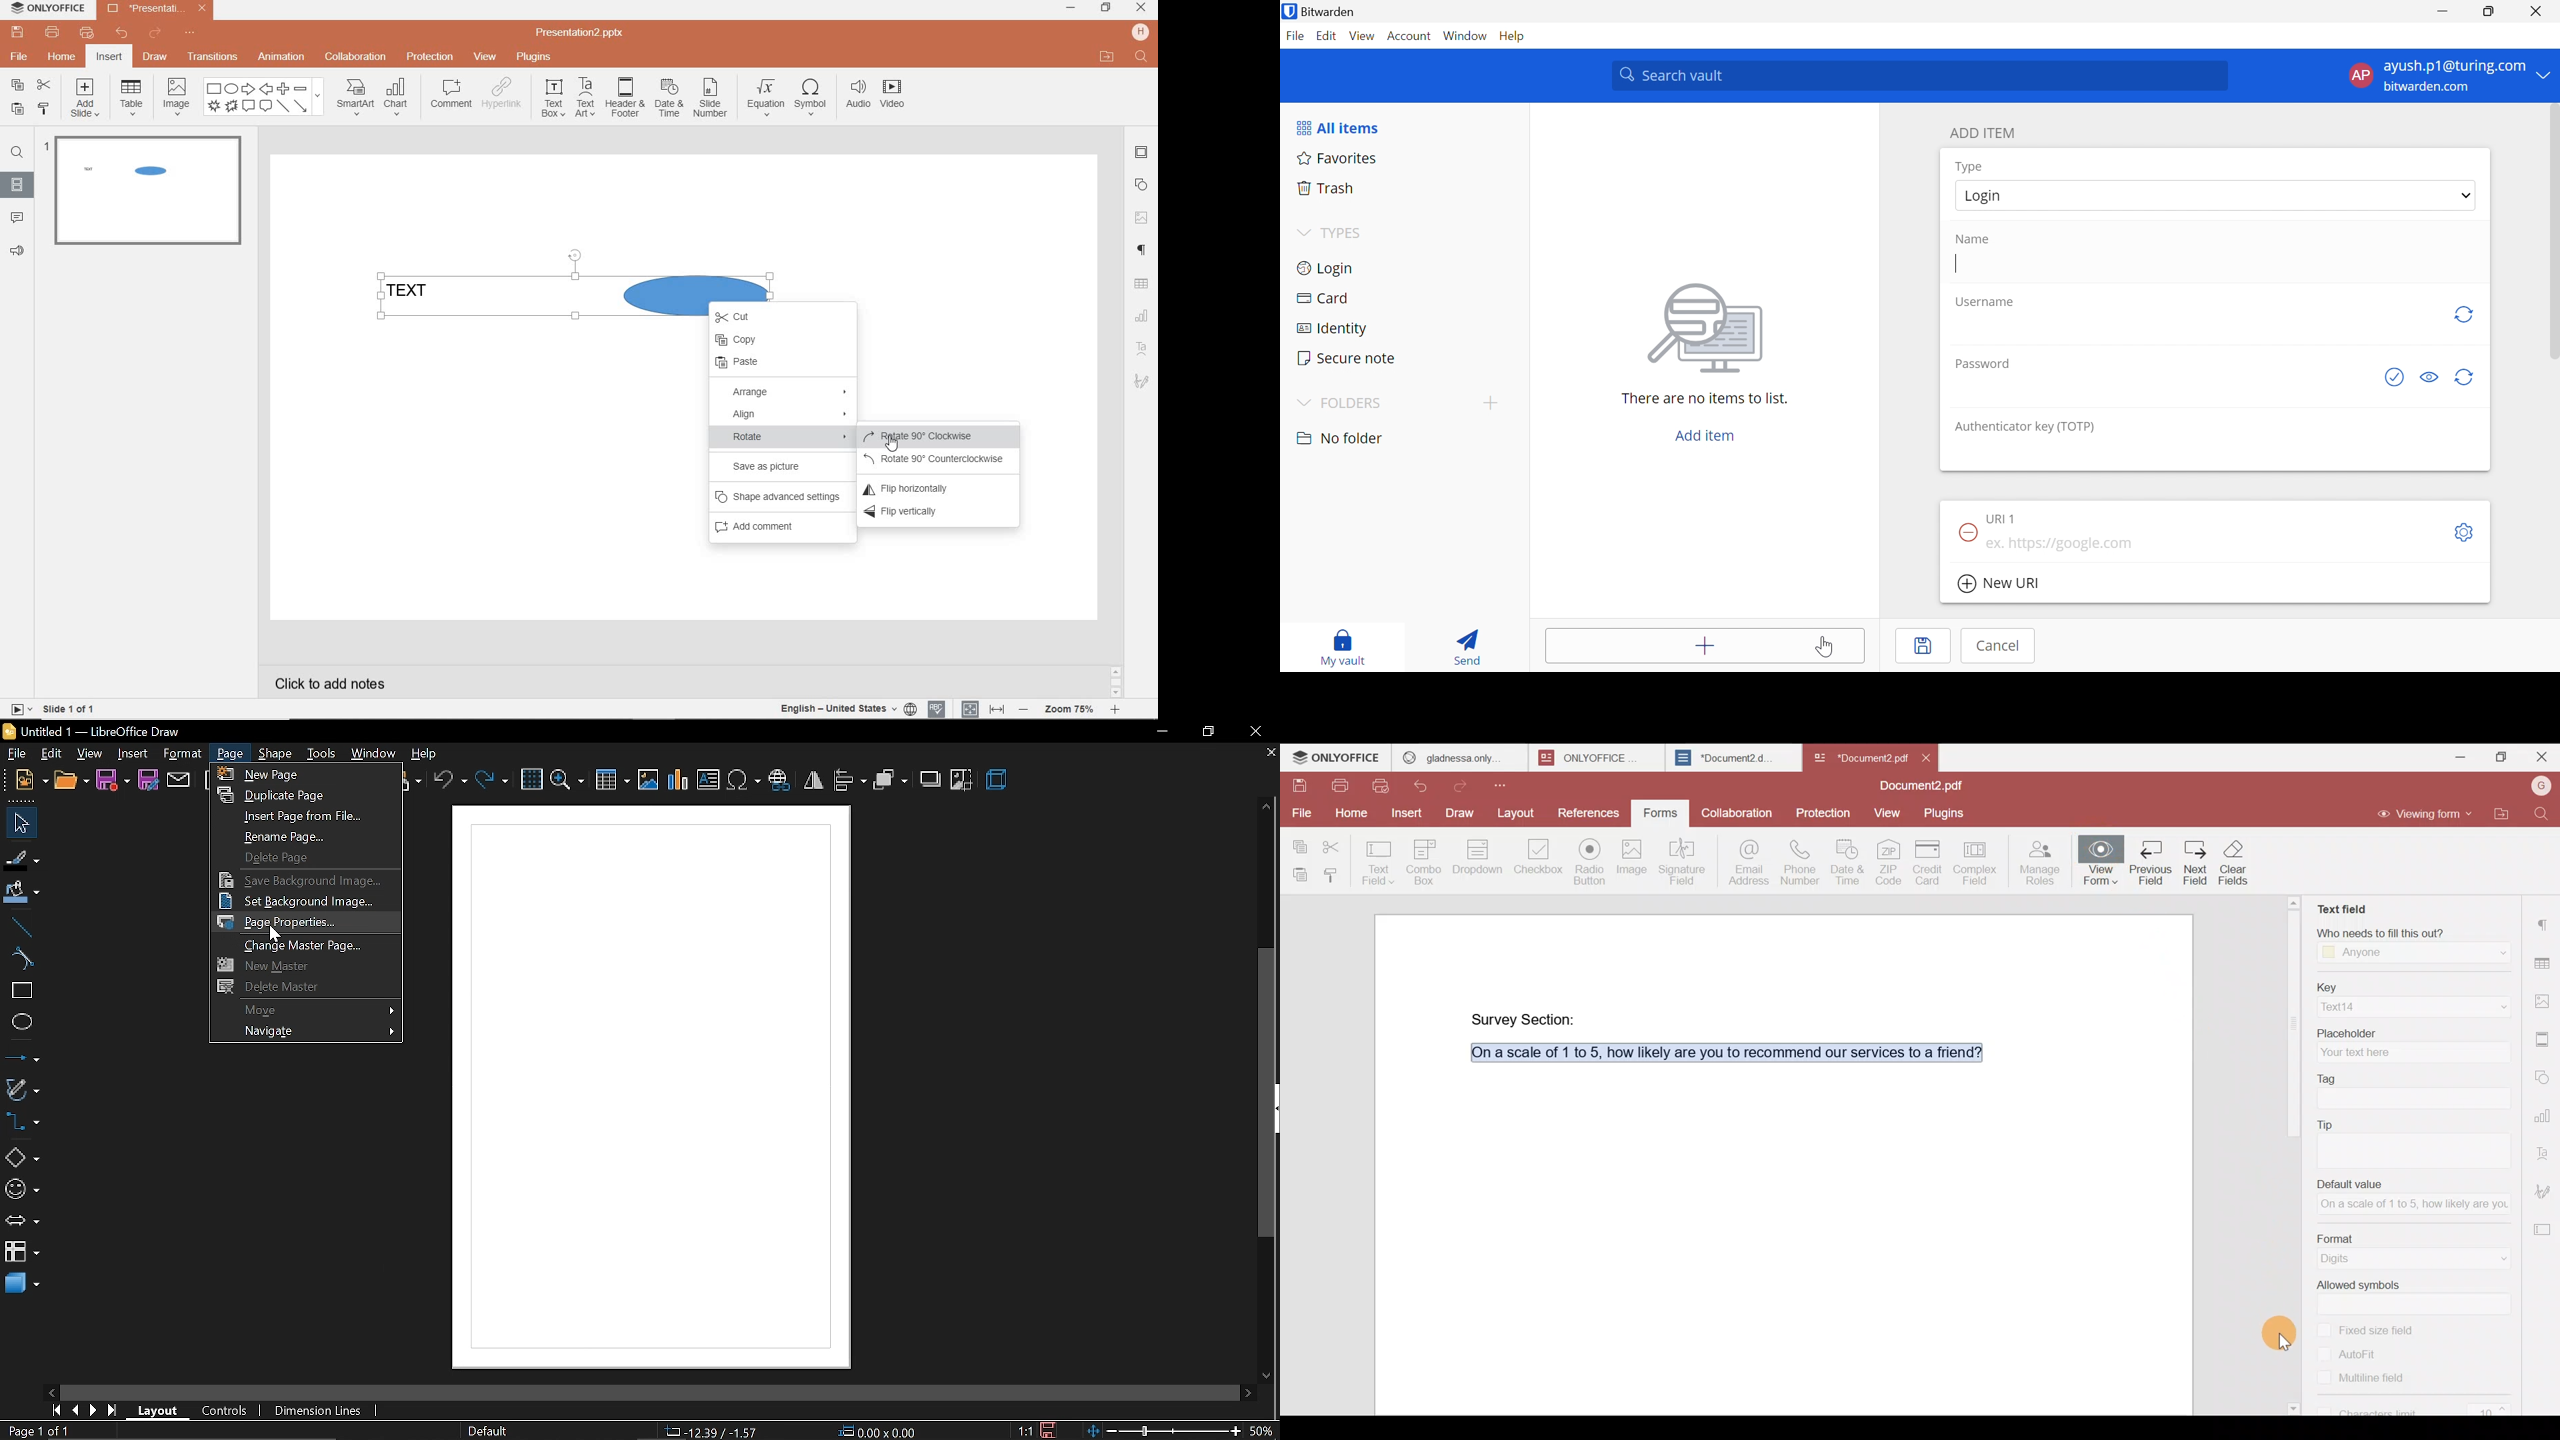 Image resolution: width=2576 pixels, height=1456 pixels. I want to click on Document2.pdf, so click(1917, 787).